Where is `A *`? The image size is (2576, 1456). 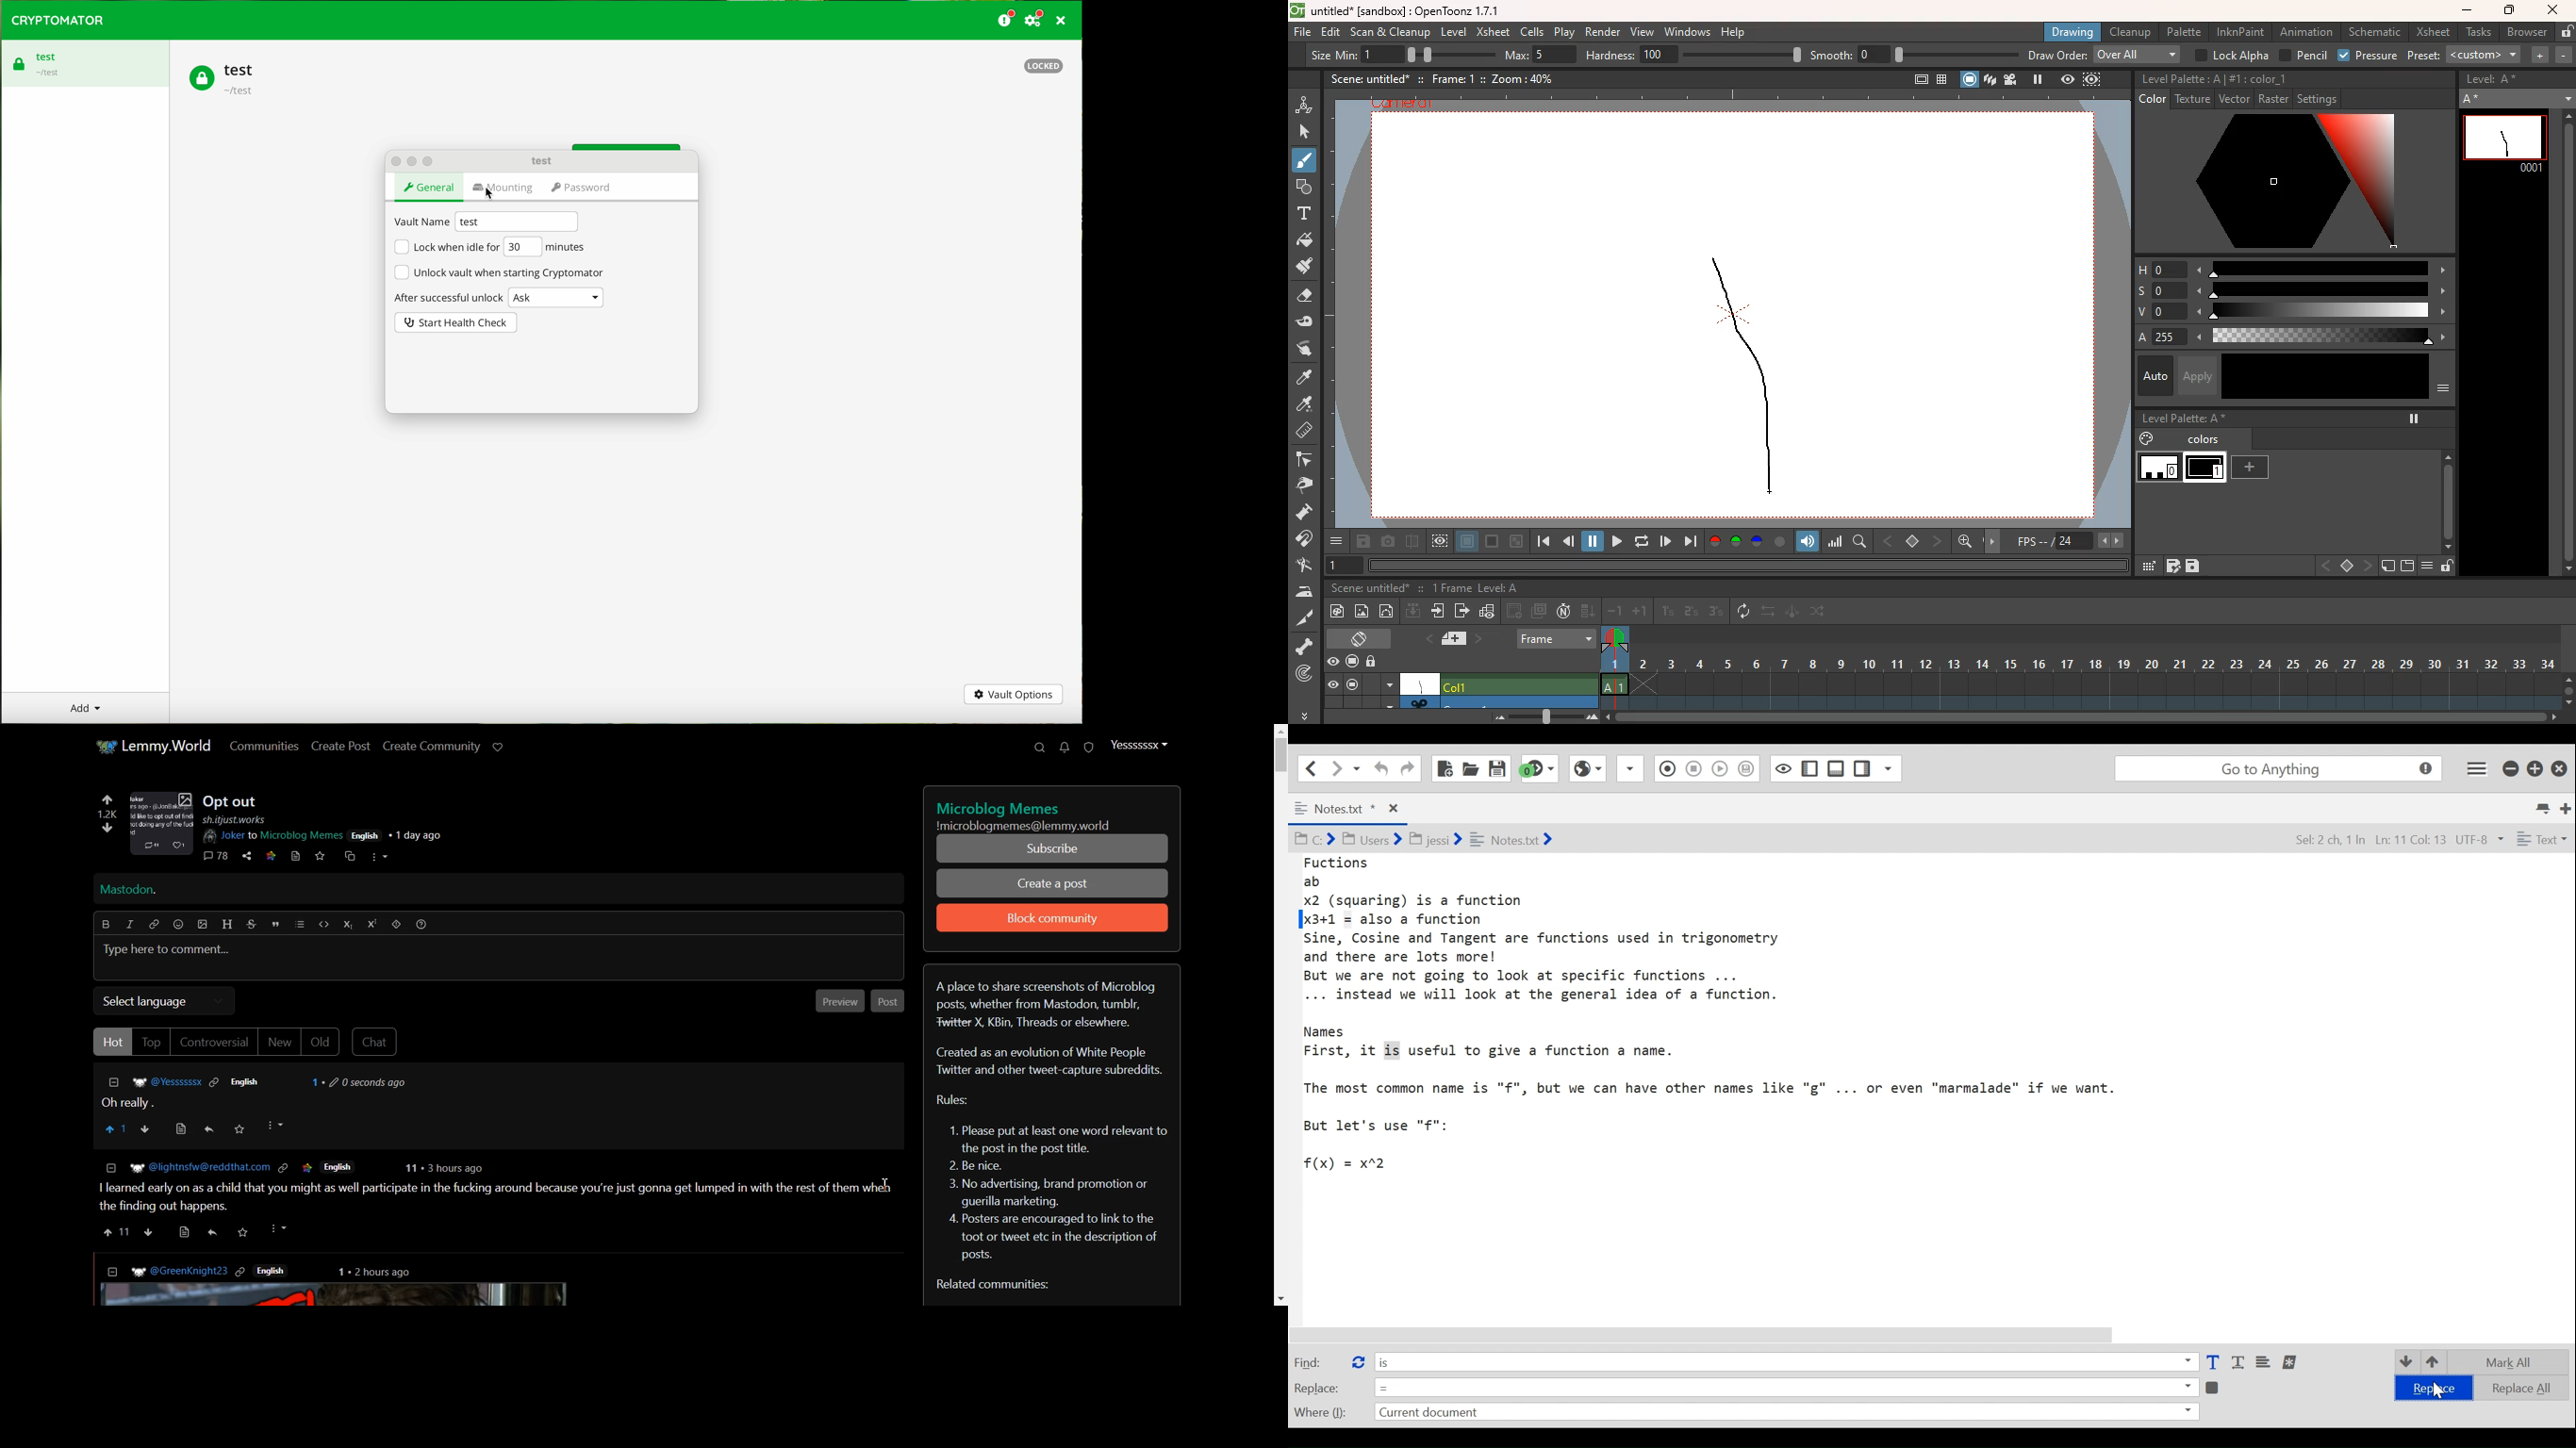
A * is located at coordinates (2516, 99).